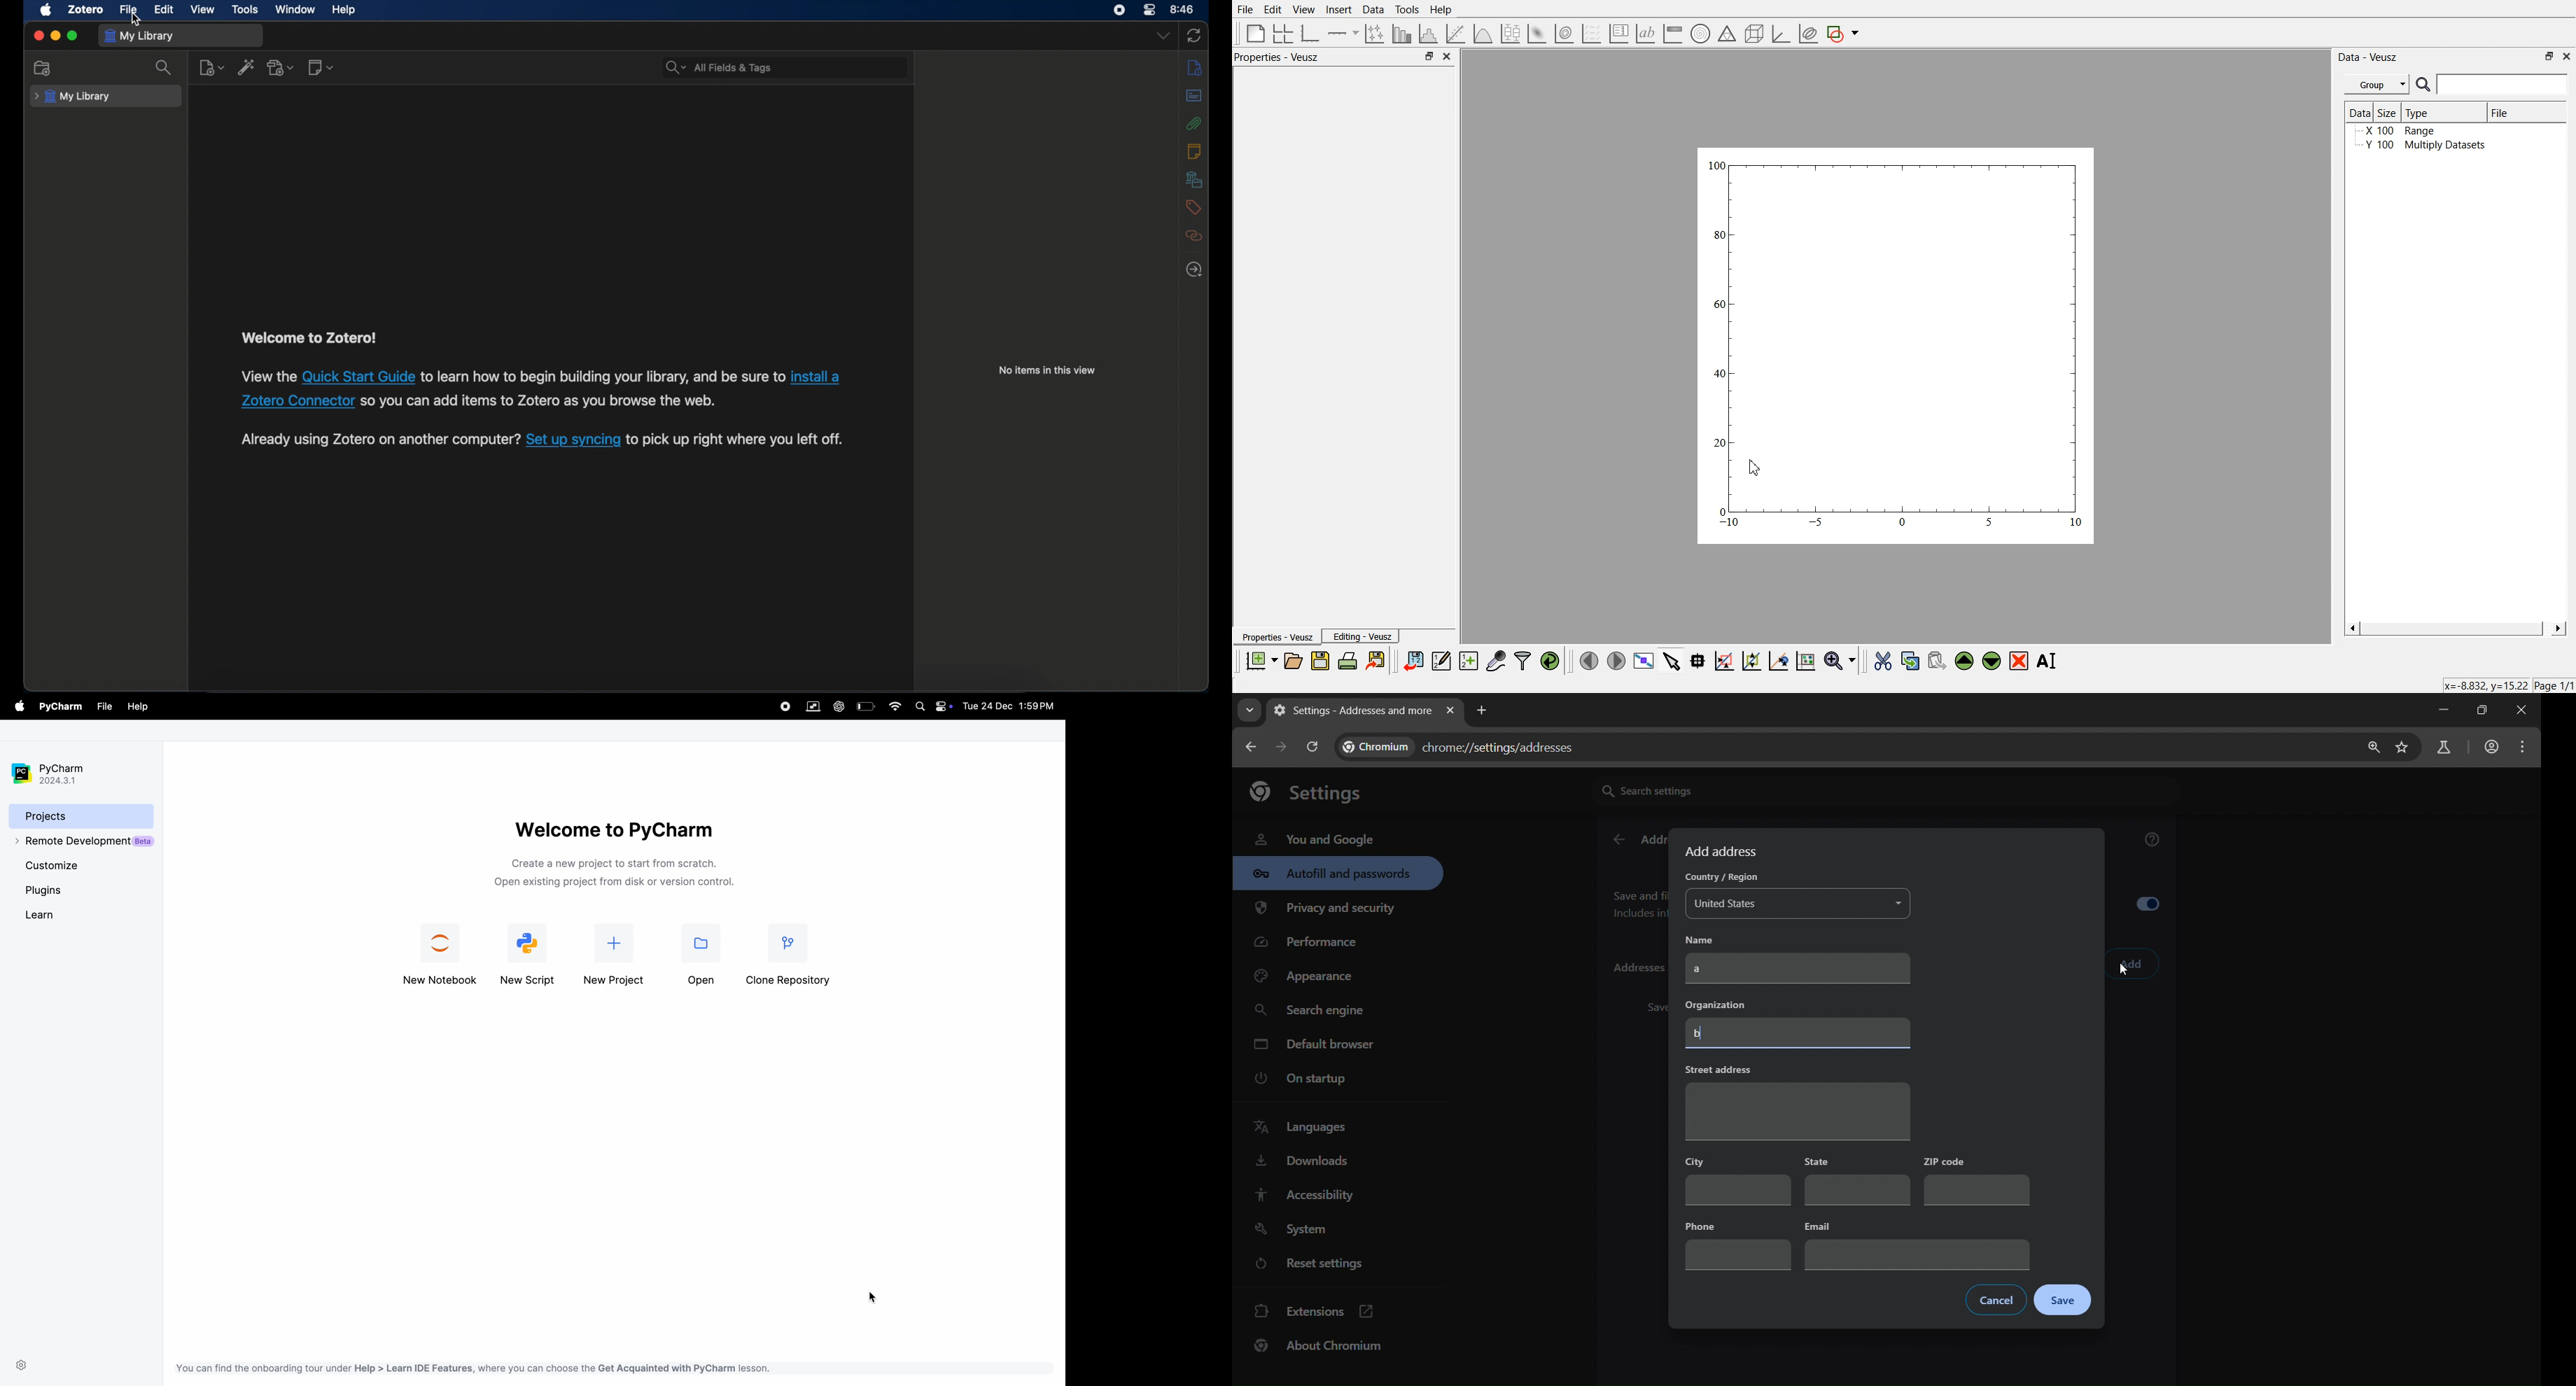  I want to click on search bar input, so click(800, 66).